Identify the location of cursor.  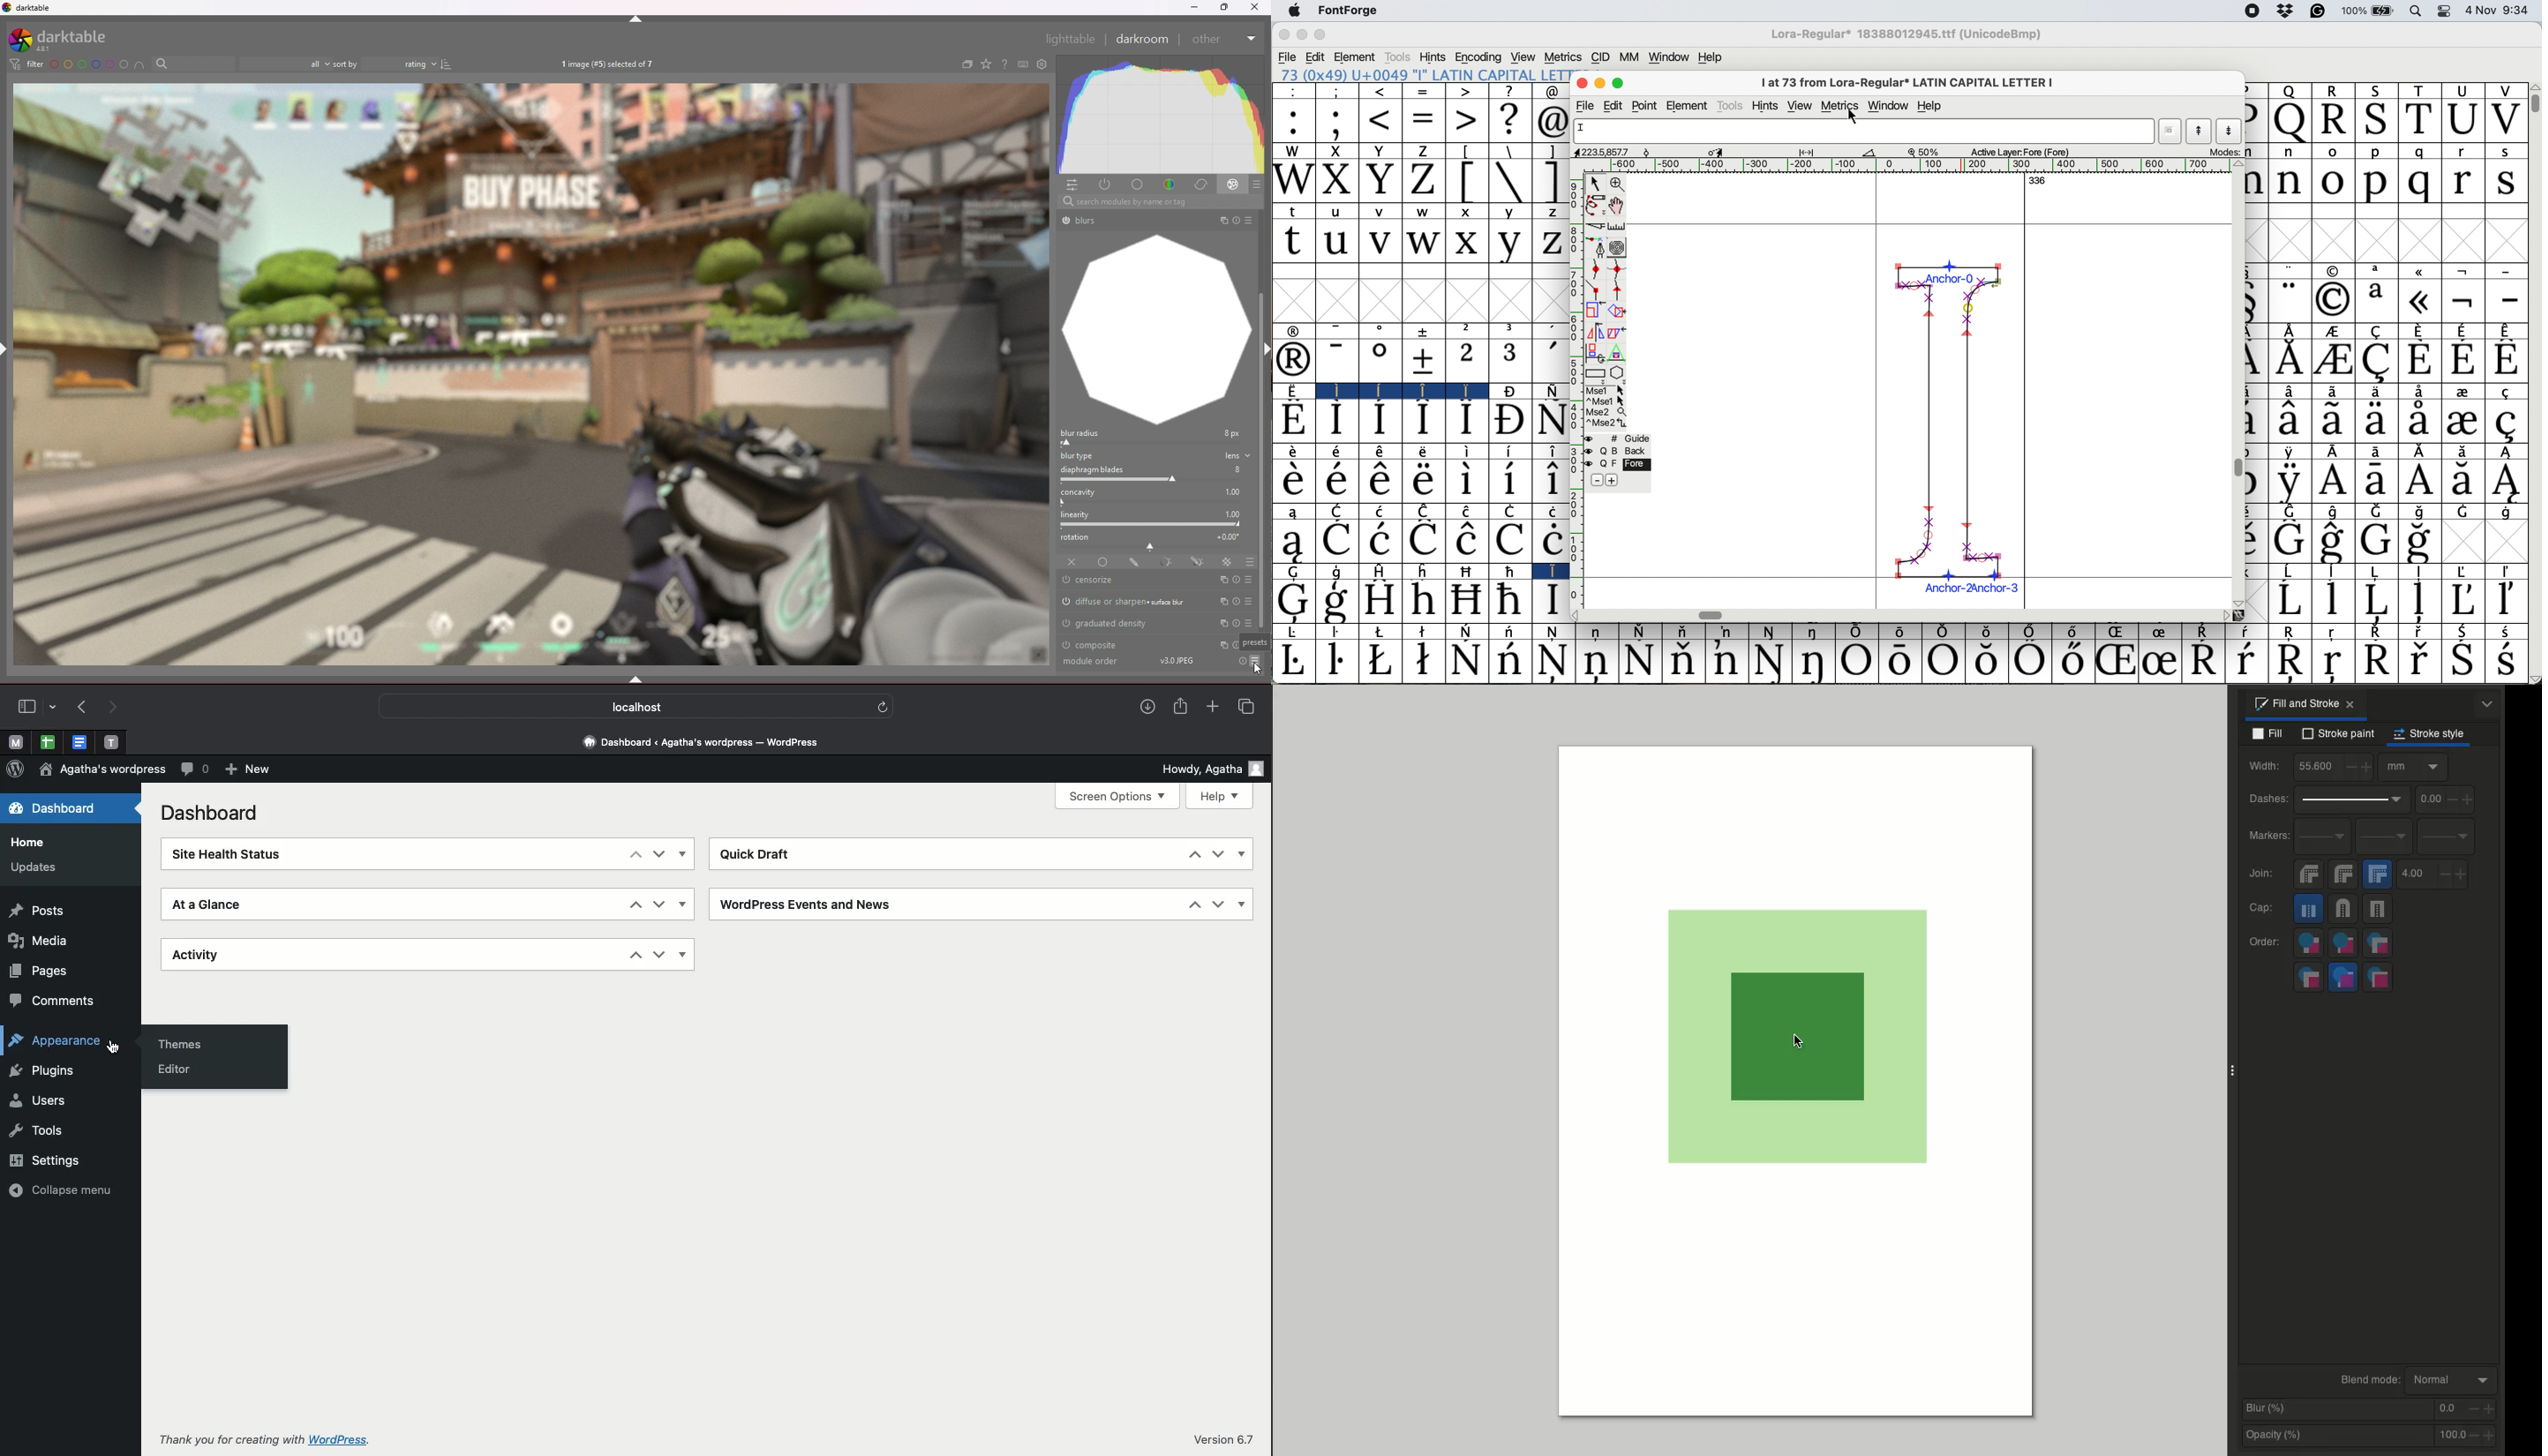
(113, 1047).